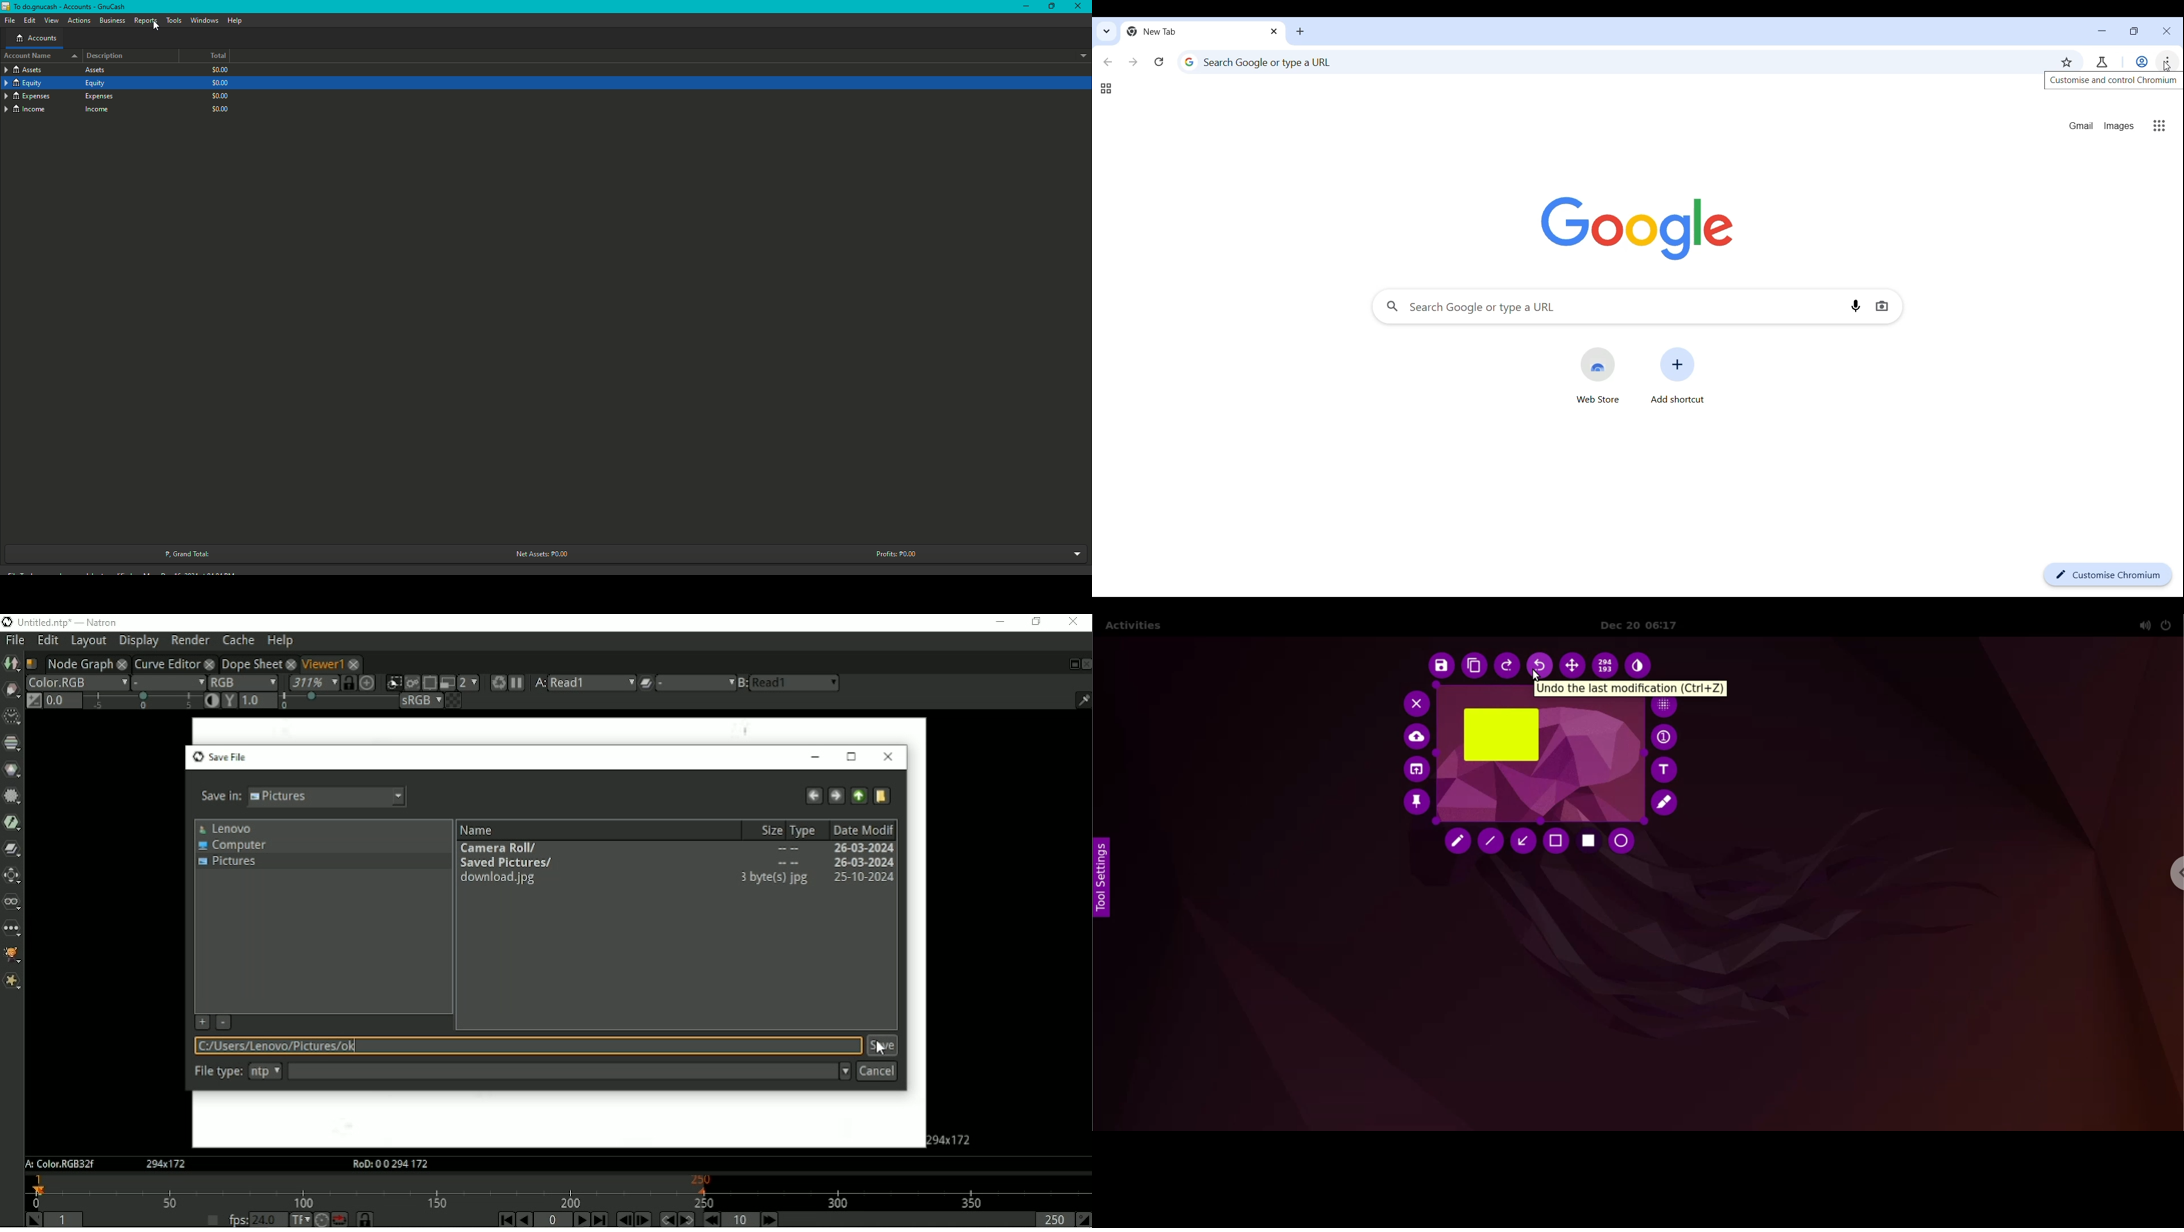 Image resolution: width=2184 pixels, height=1232 pixels. What do you see at coordinates (2168, 31) in the screenshot?
I see `Close interface` at bounding box center [2168, 31].